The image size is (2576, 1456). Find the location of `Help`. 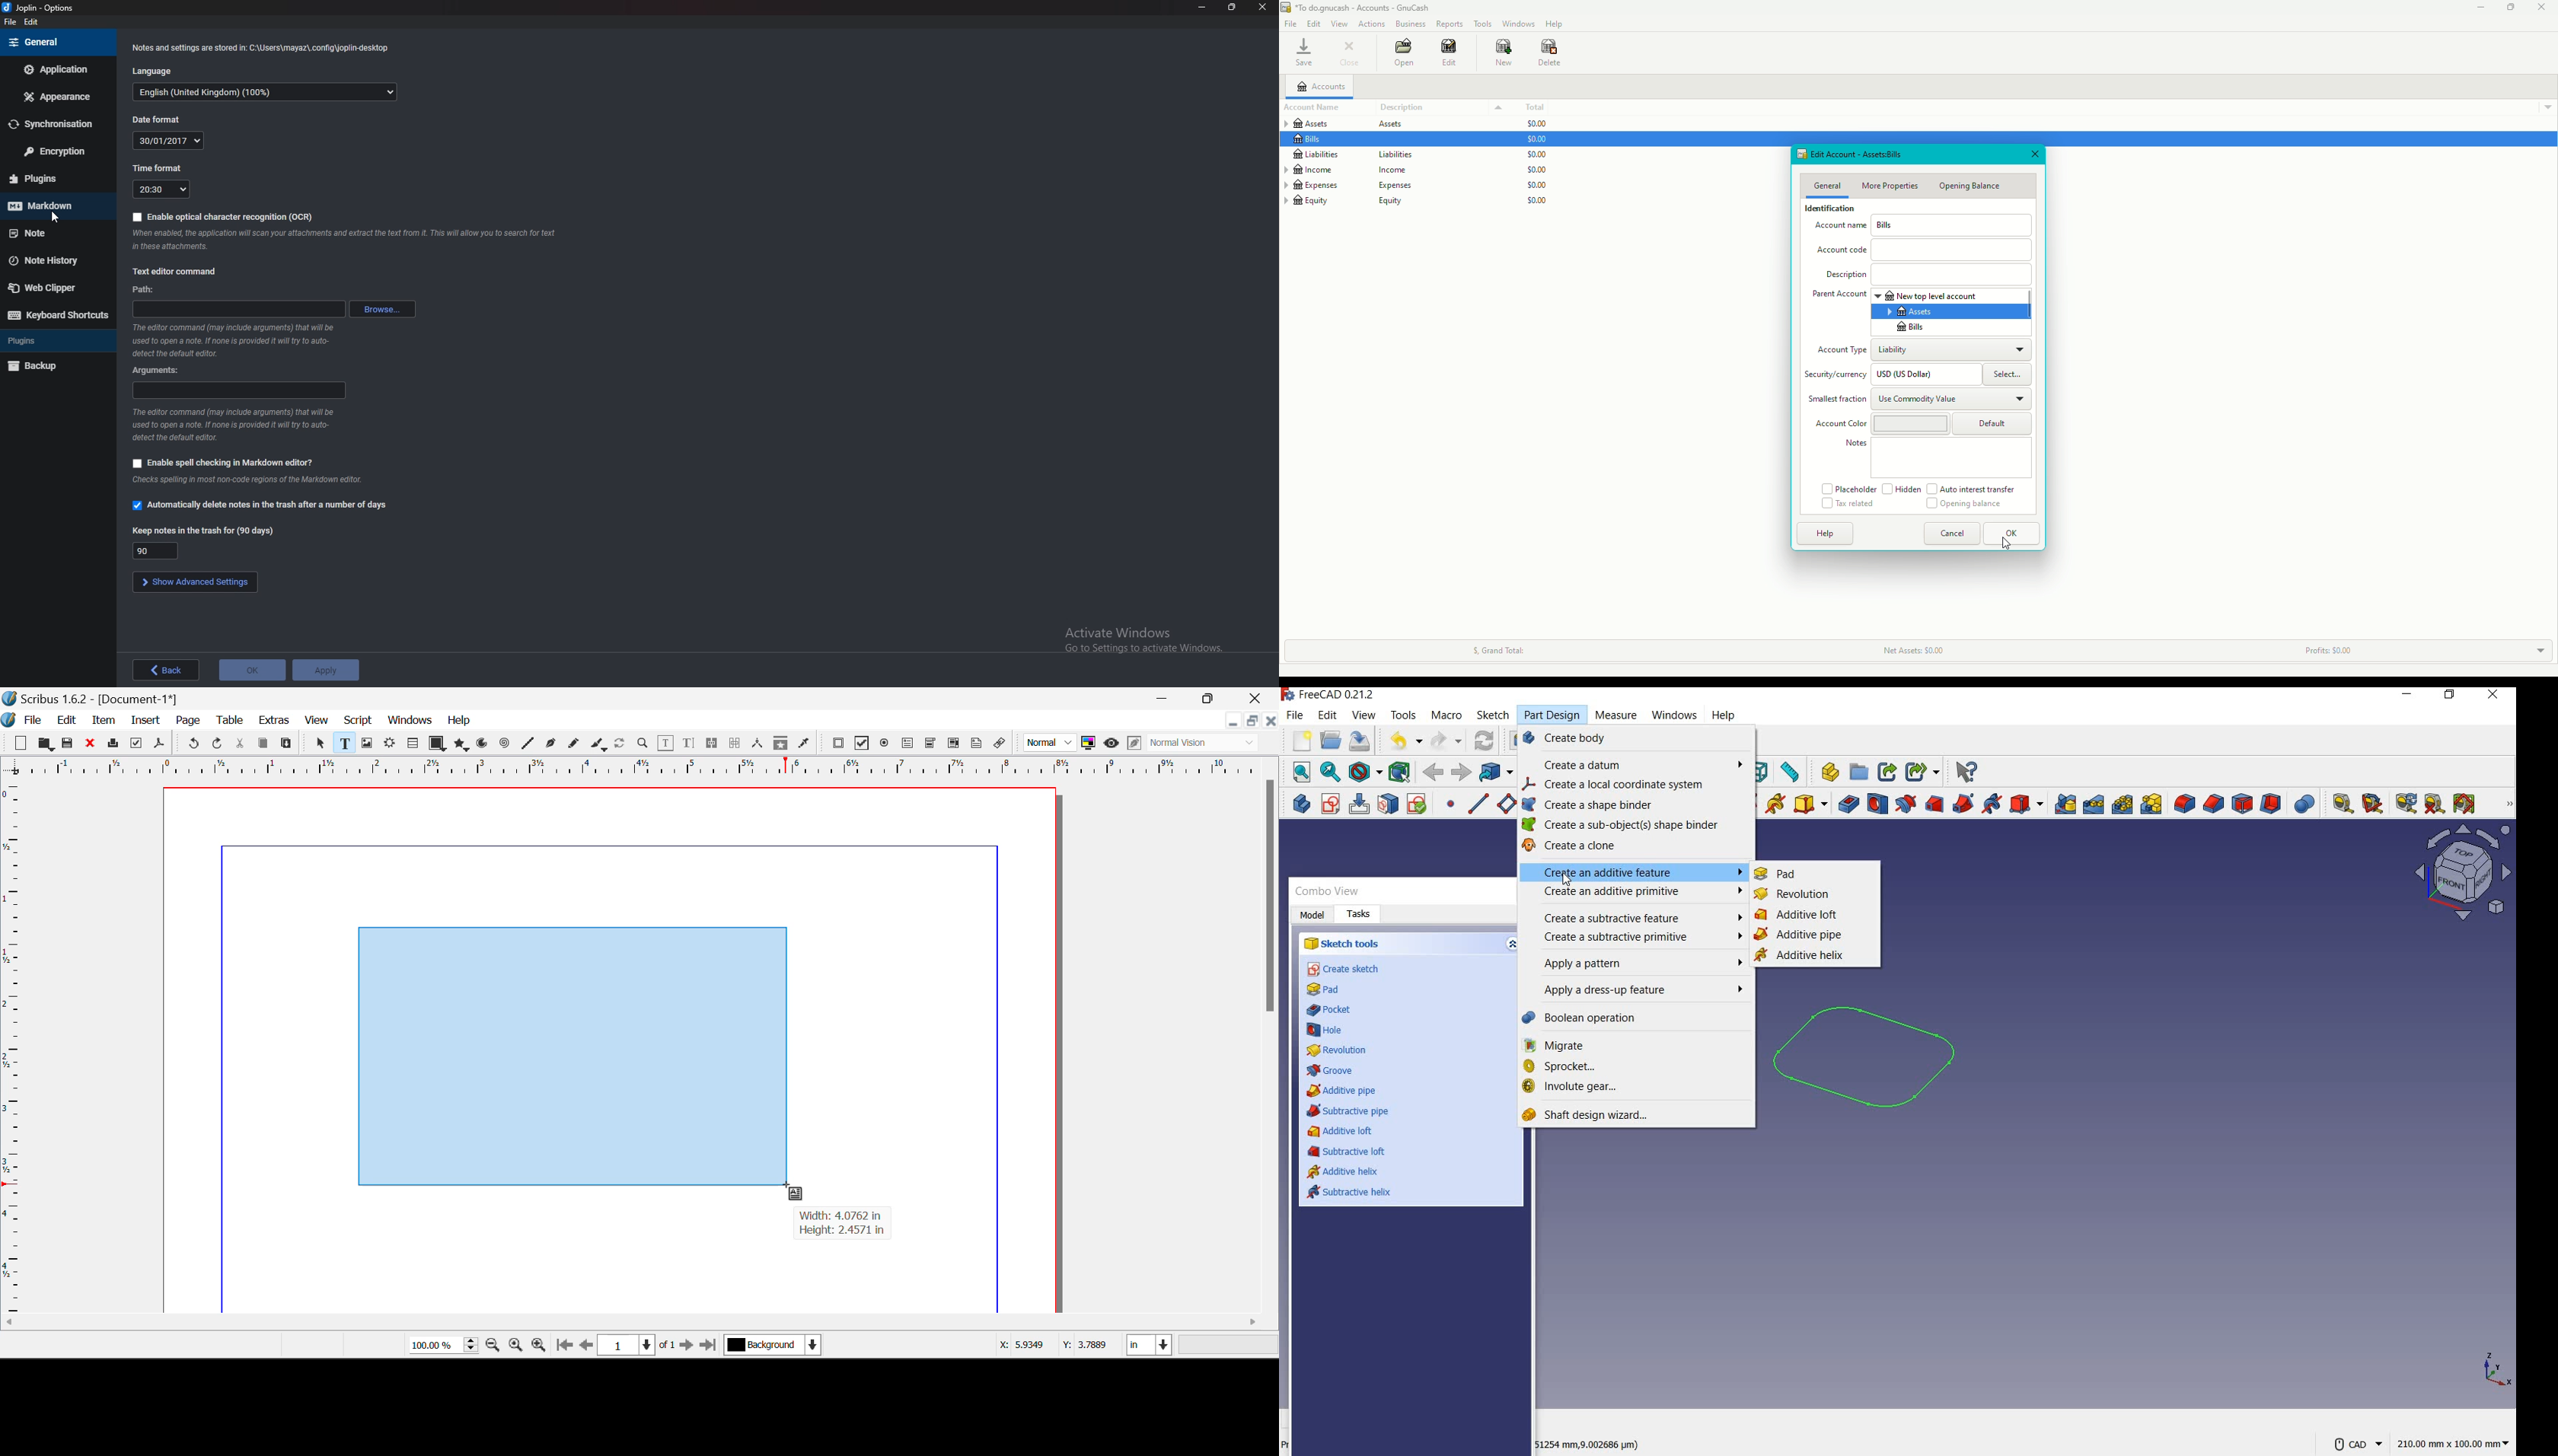

Help is located at coordinates (1555, 25).